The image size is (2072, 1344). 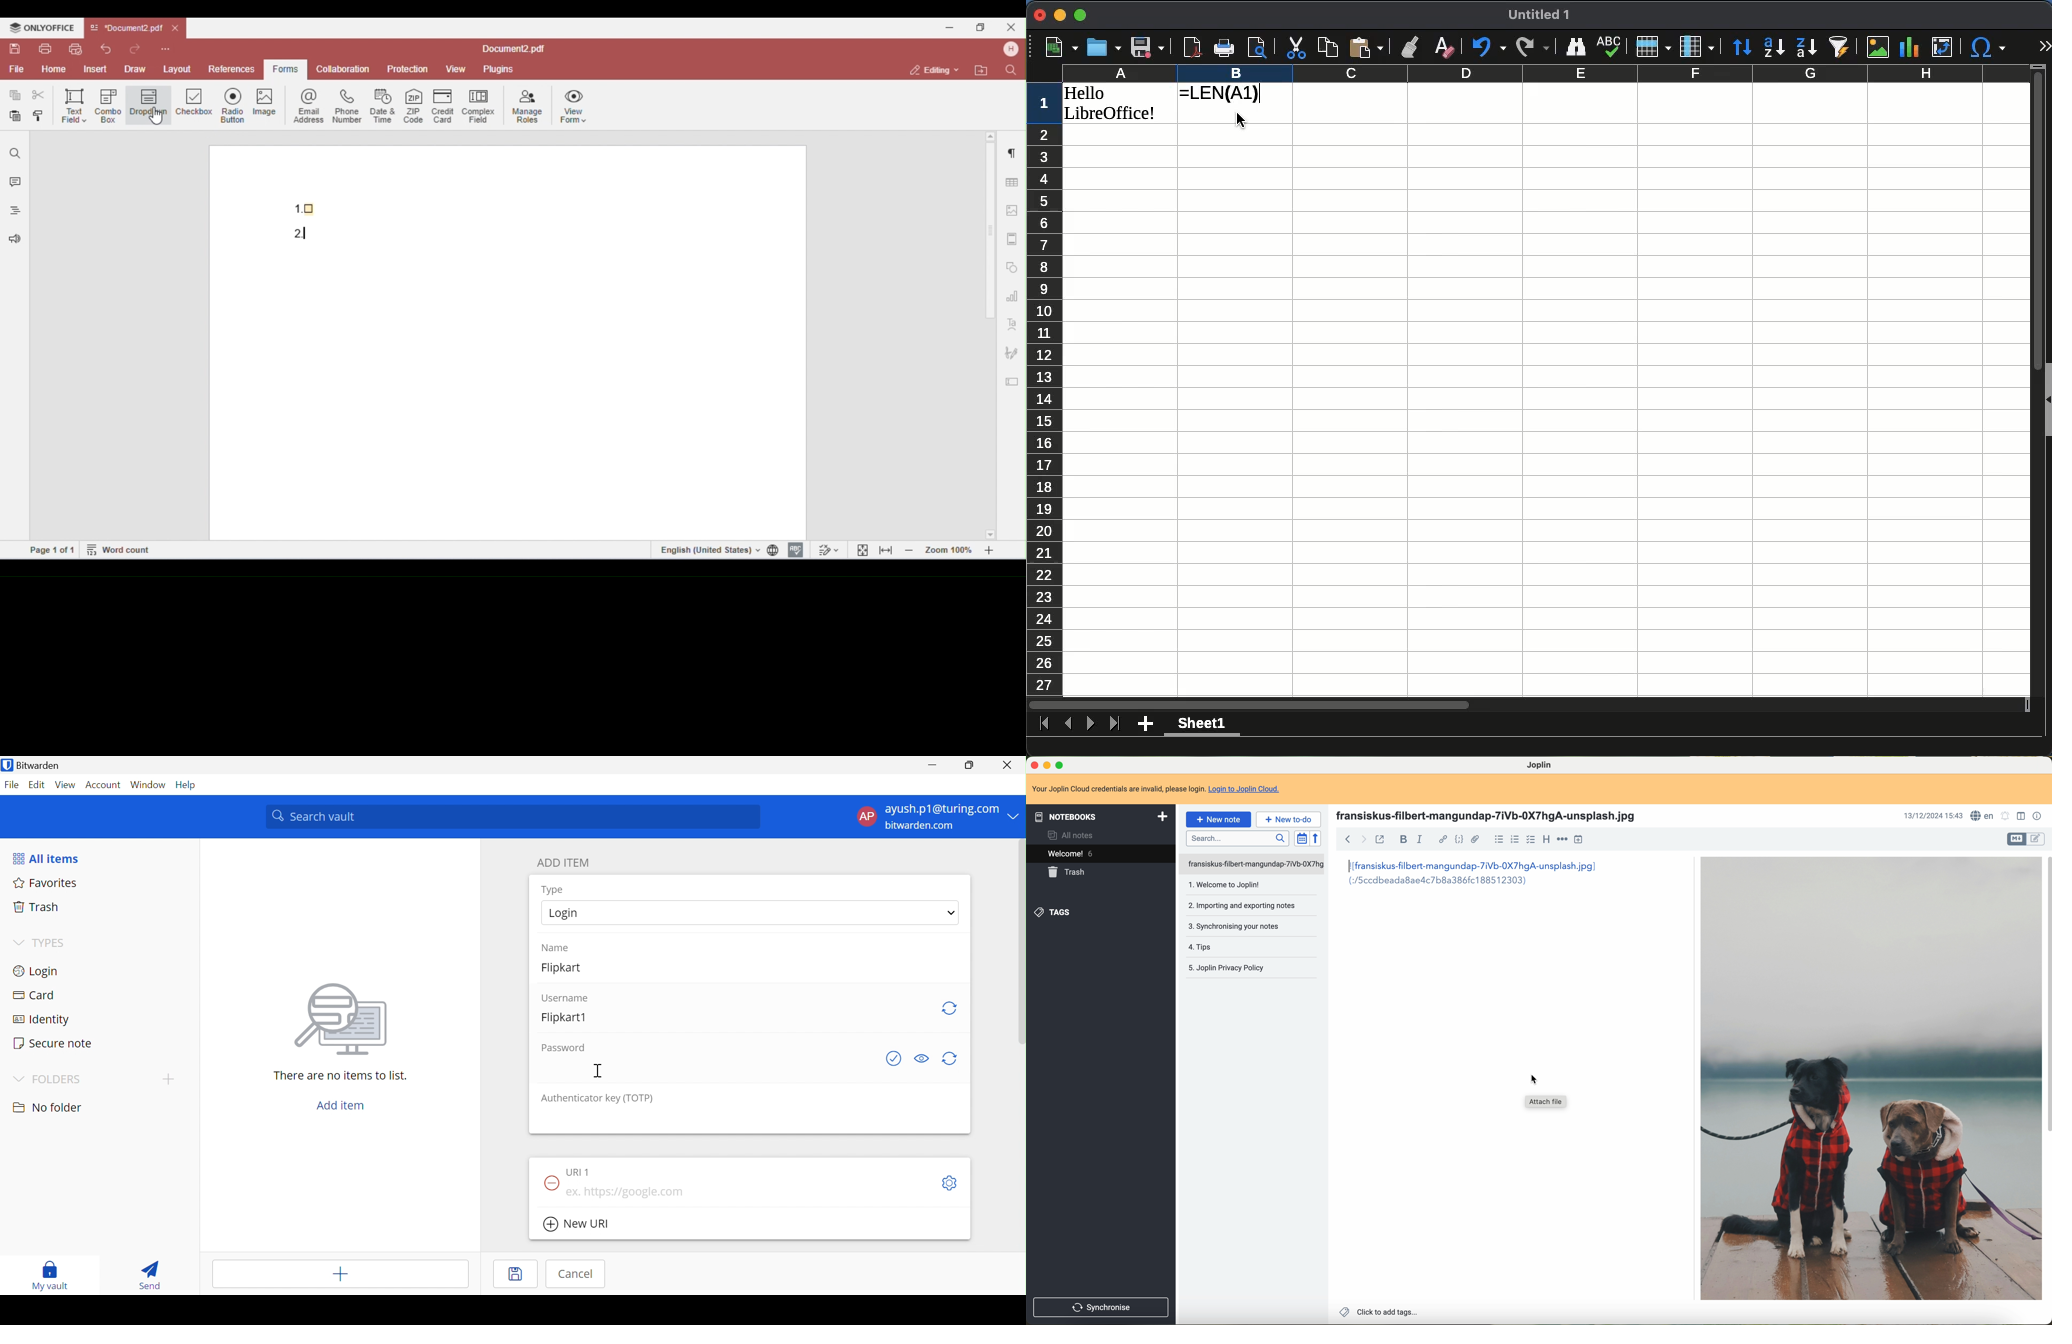 What do you see at coordinates (1490, 816) in the screenshot?
I see `title` at bounding box center [1490, 816].